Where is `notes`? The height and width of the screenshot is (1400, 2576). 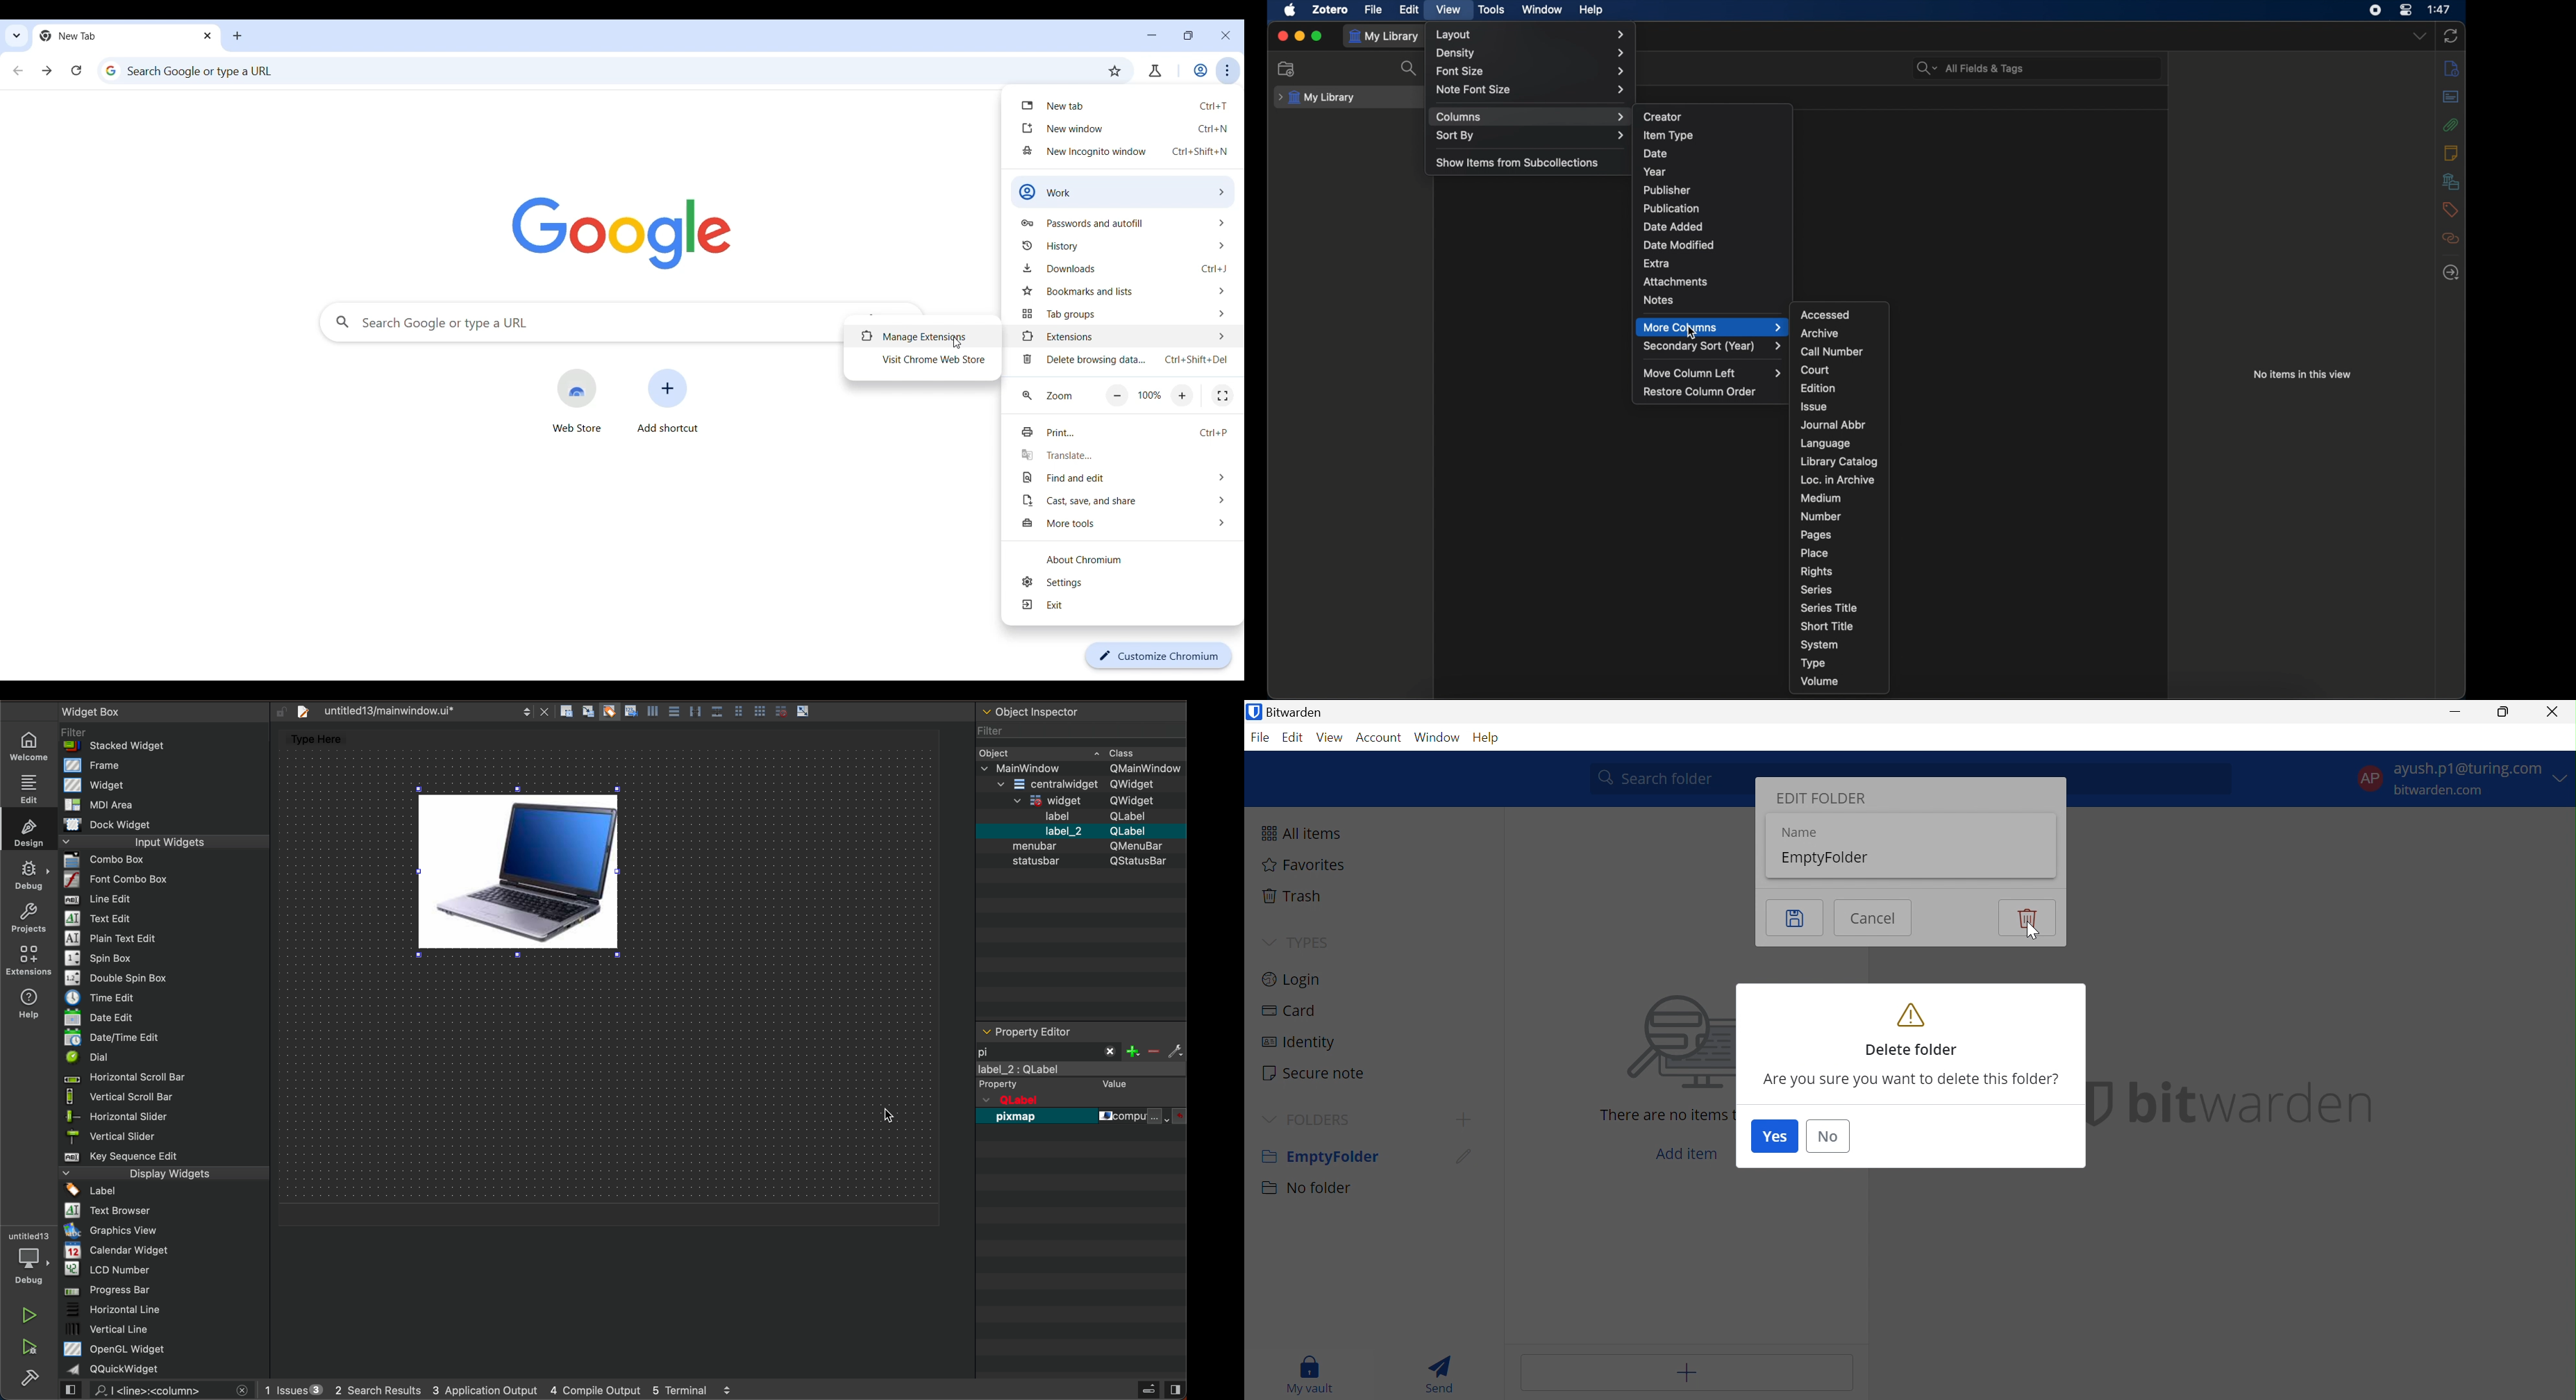 notes is located at coordinates (2450, 152).